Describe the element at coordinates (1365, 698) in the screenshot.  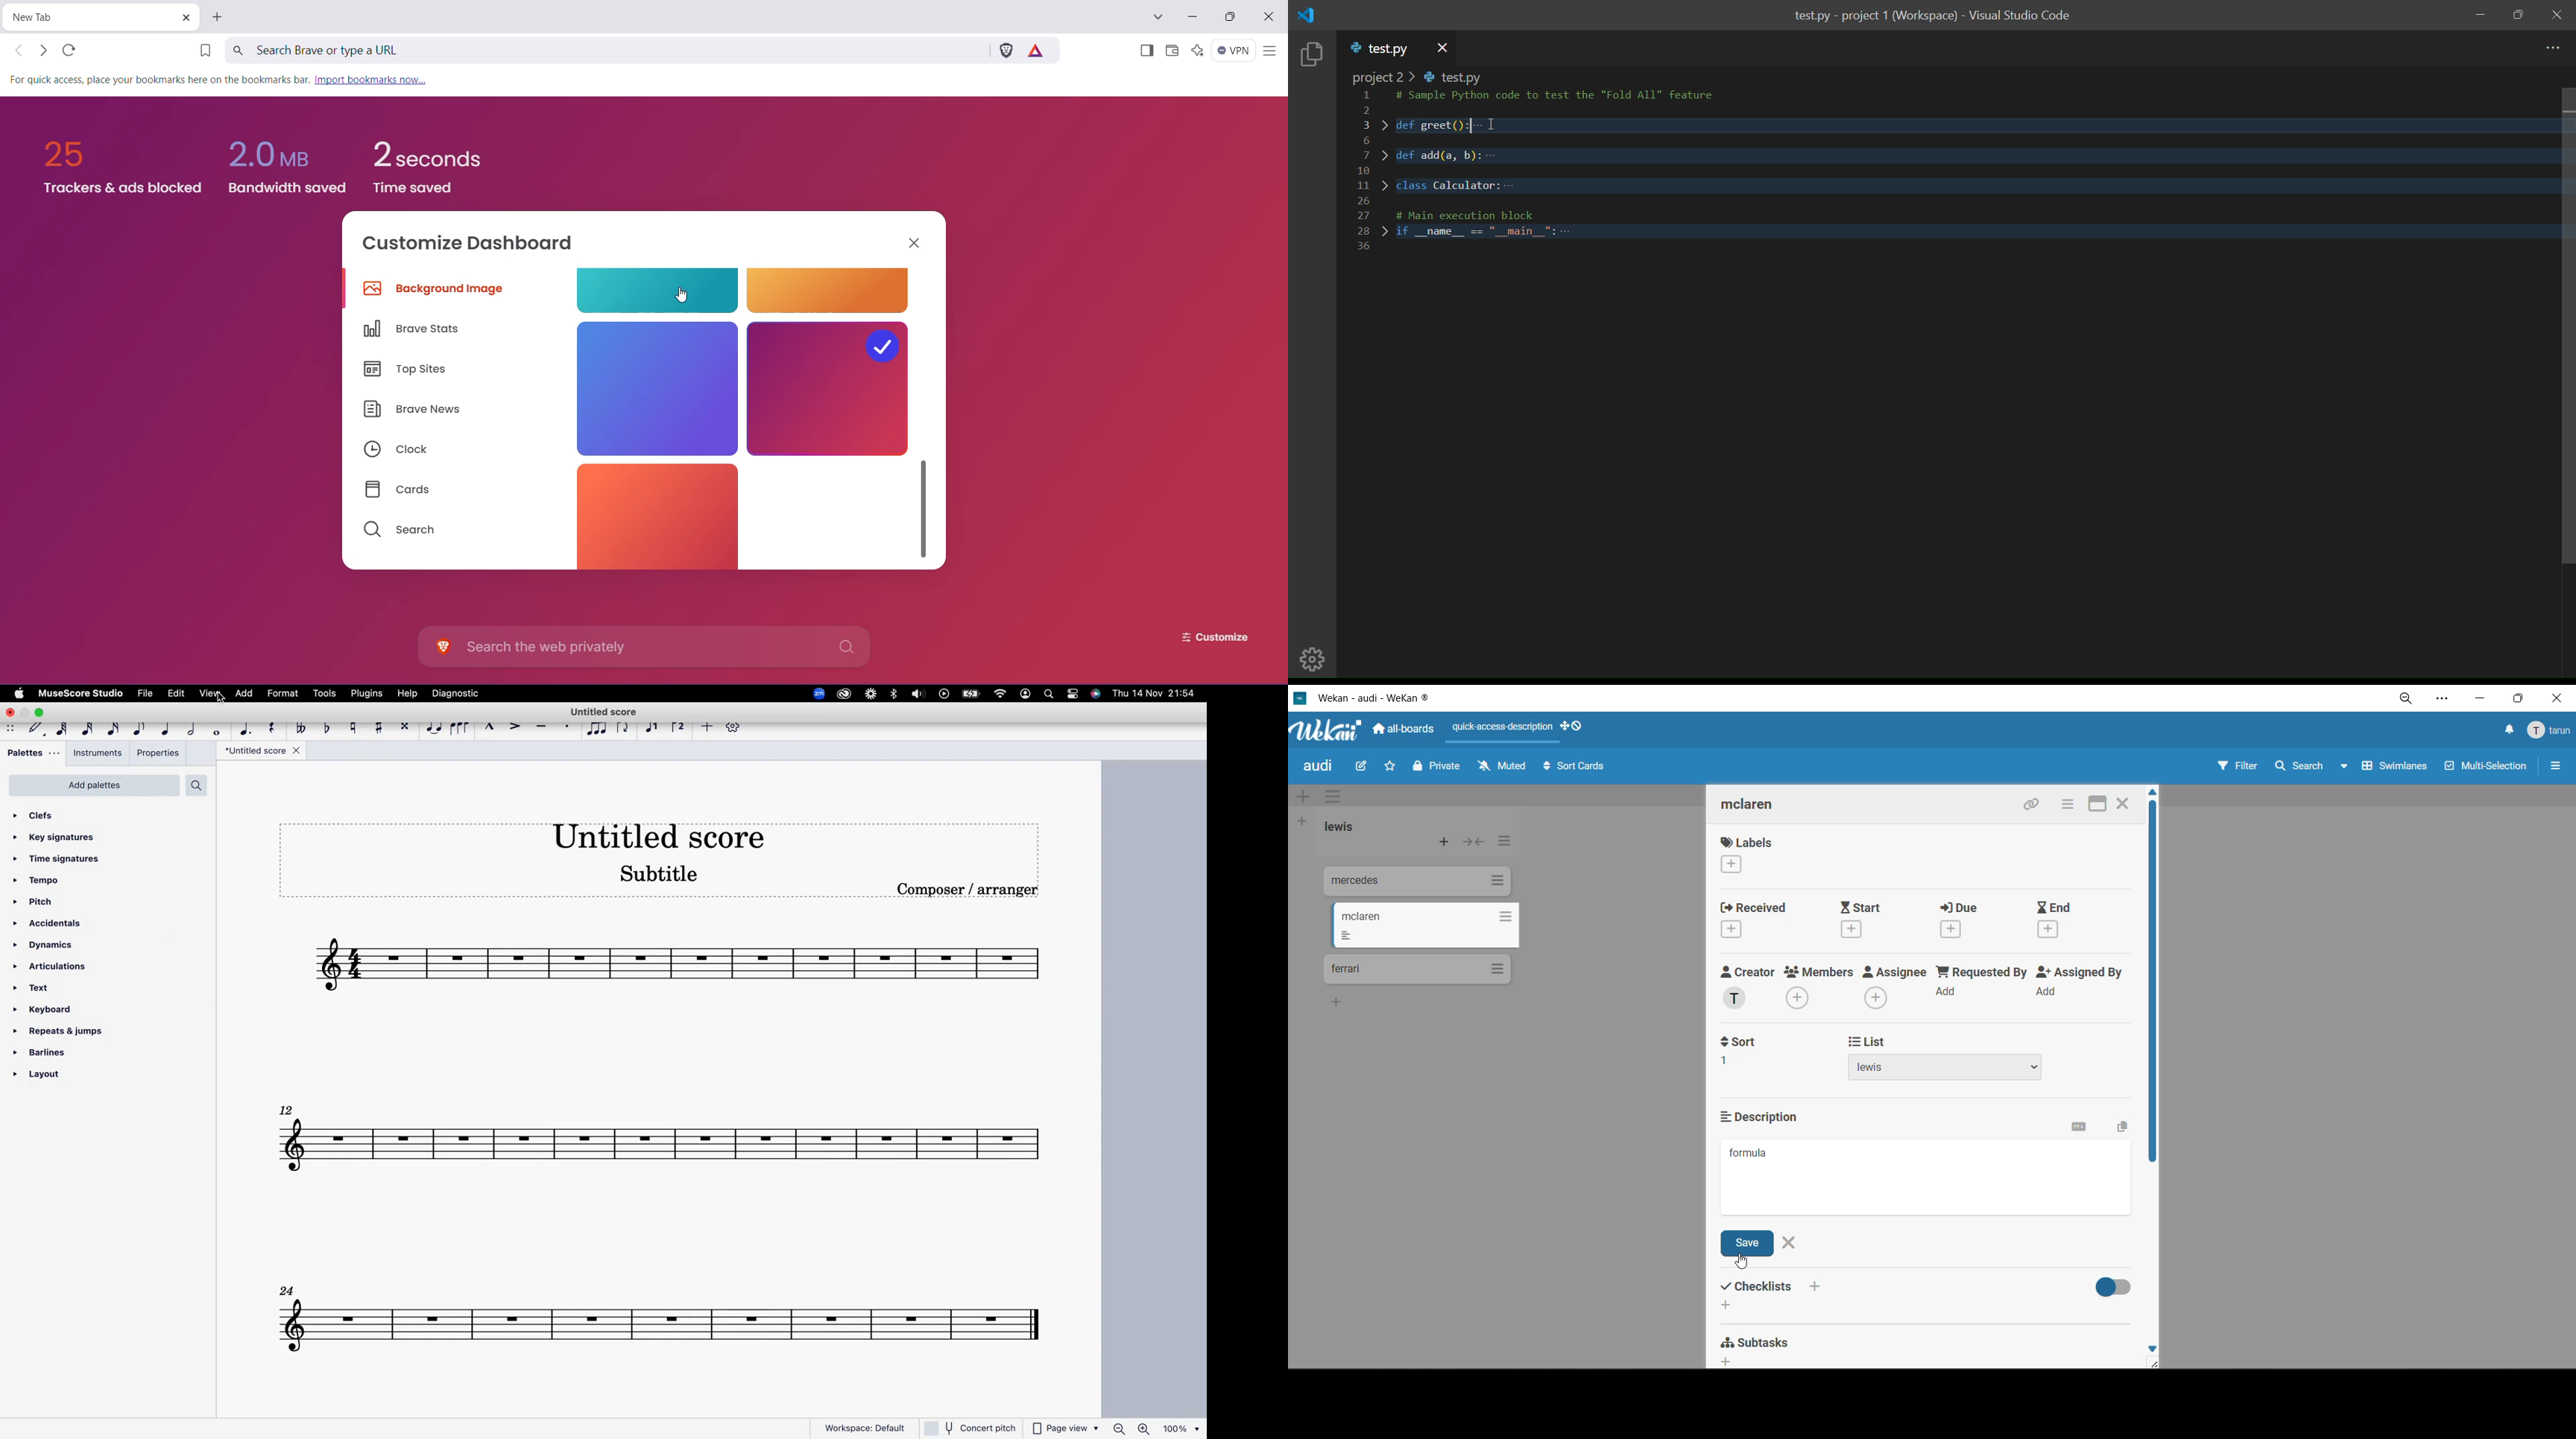
I see `app title` at that location.